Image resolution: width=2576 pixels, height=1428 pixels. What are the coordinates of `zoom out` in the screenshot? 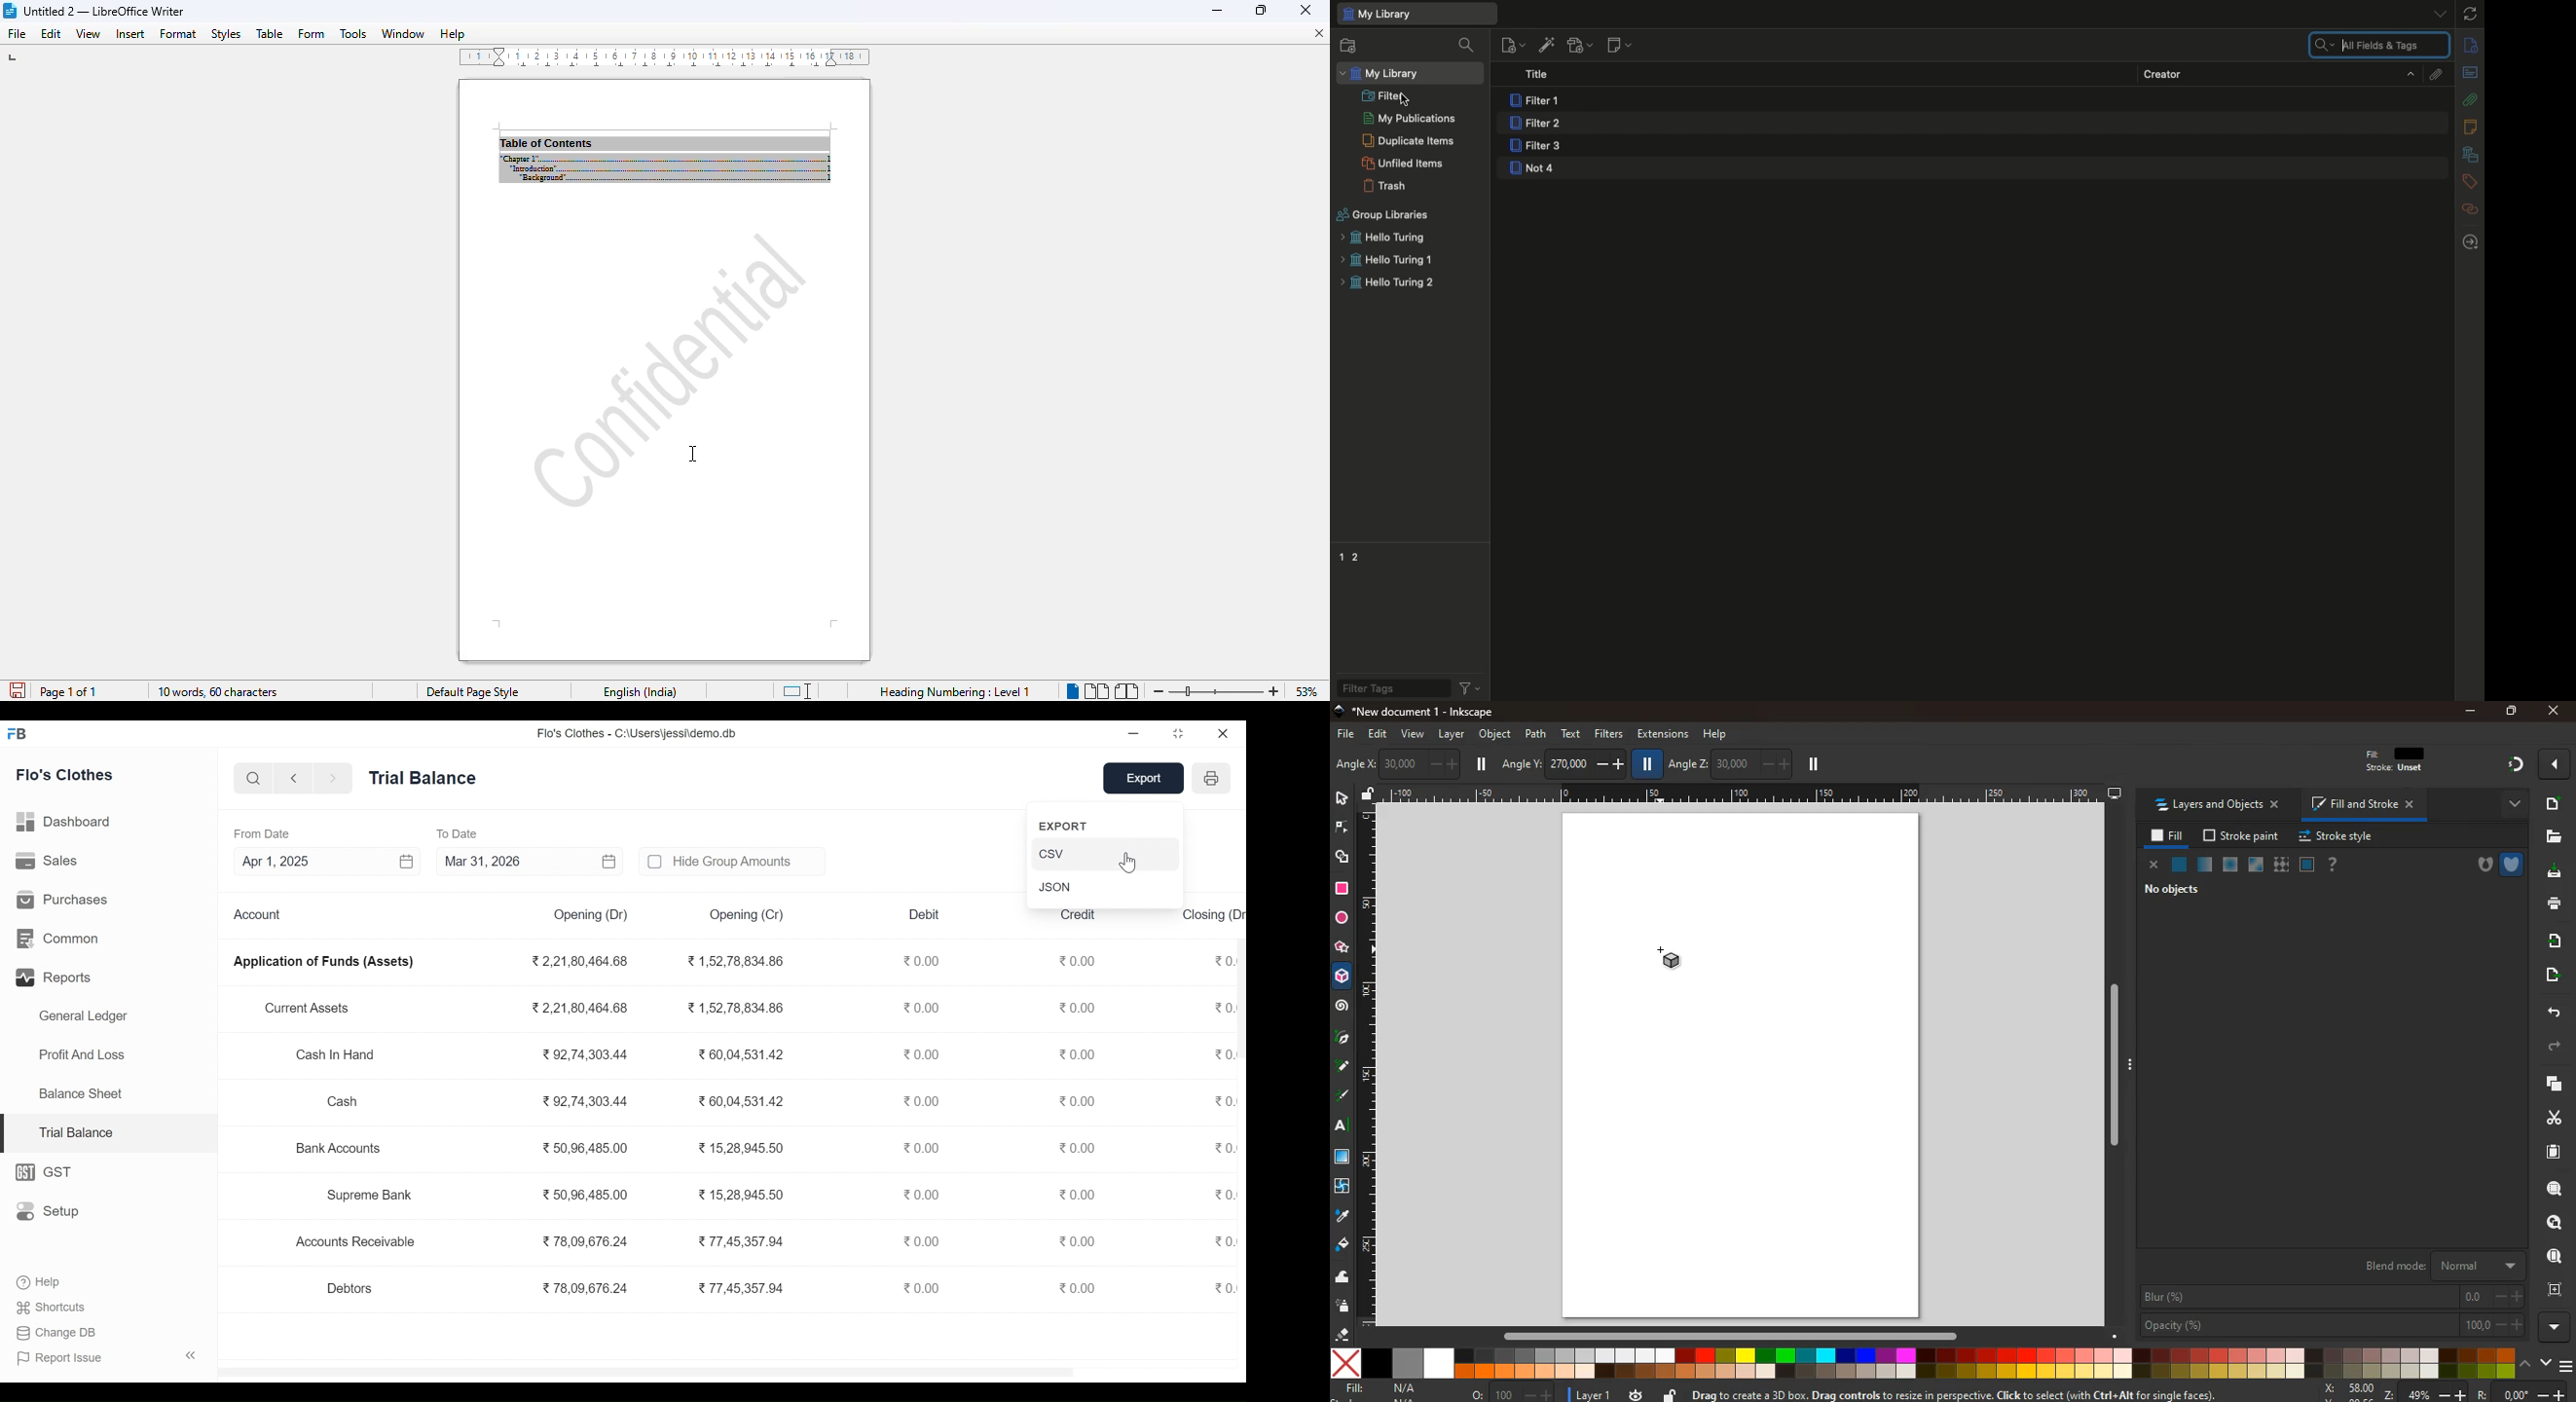 It's located at (1159, 690).